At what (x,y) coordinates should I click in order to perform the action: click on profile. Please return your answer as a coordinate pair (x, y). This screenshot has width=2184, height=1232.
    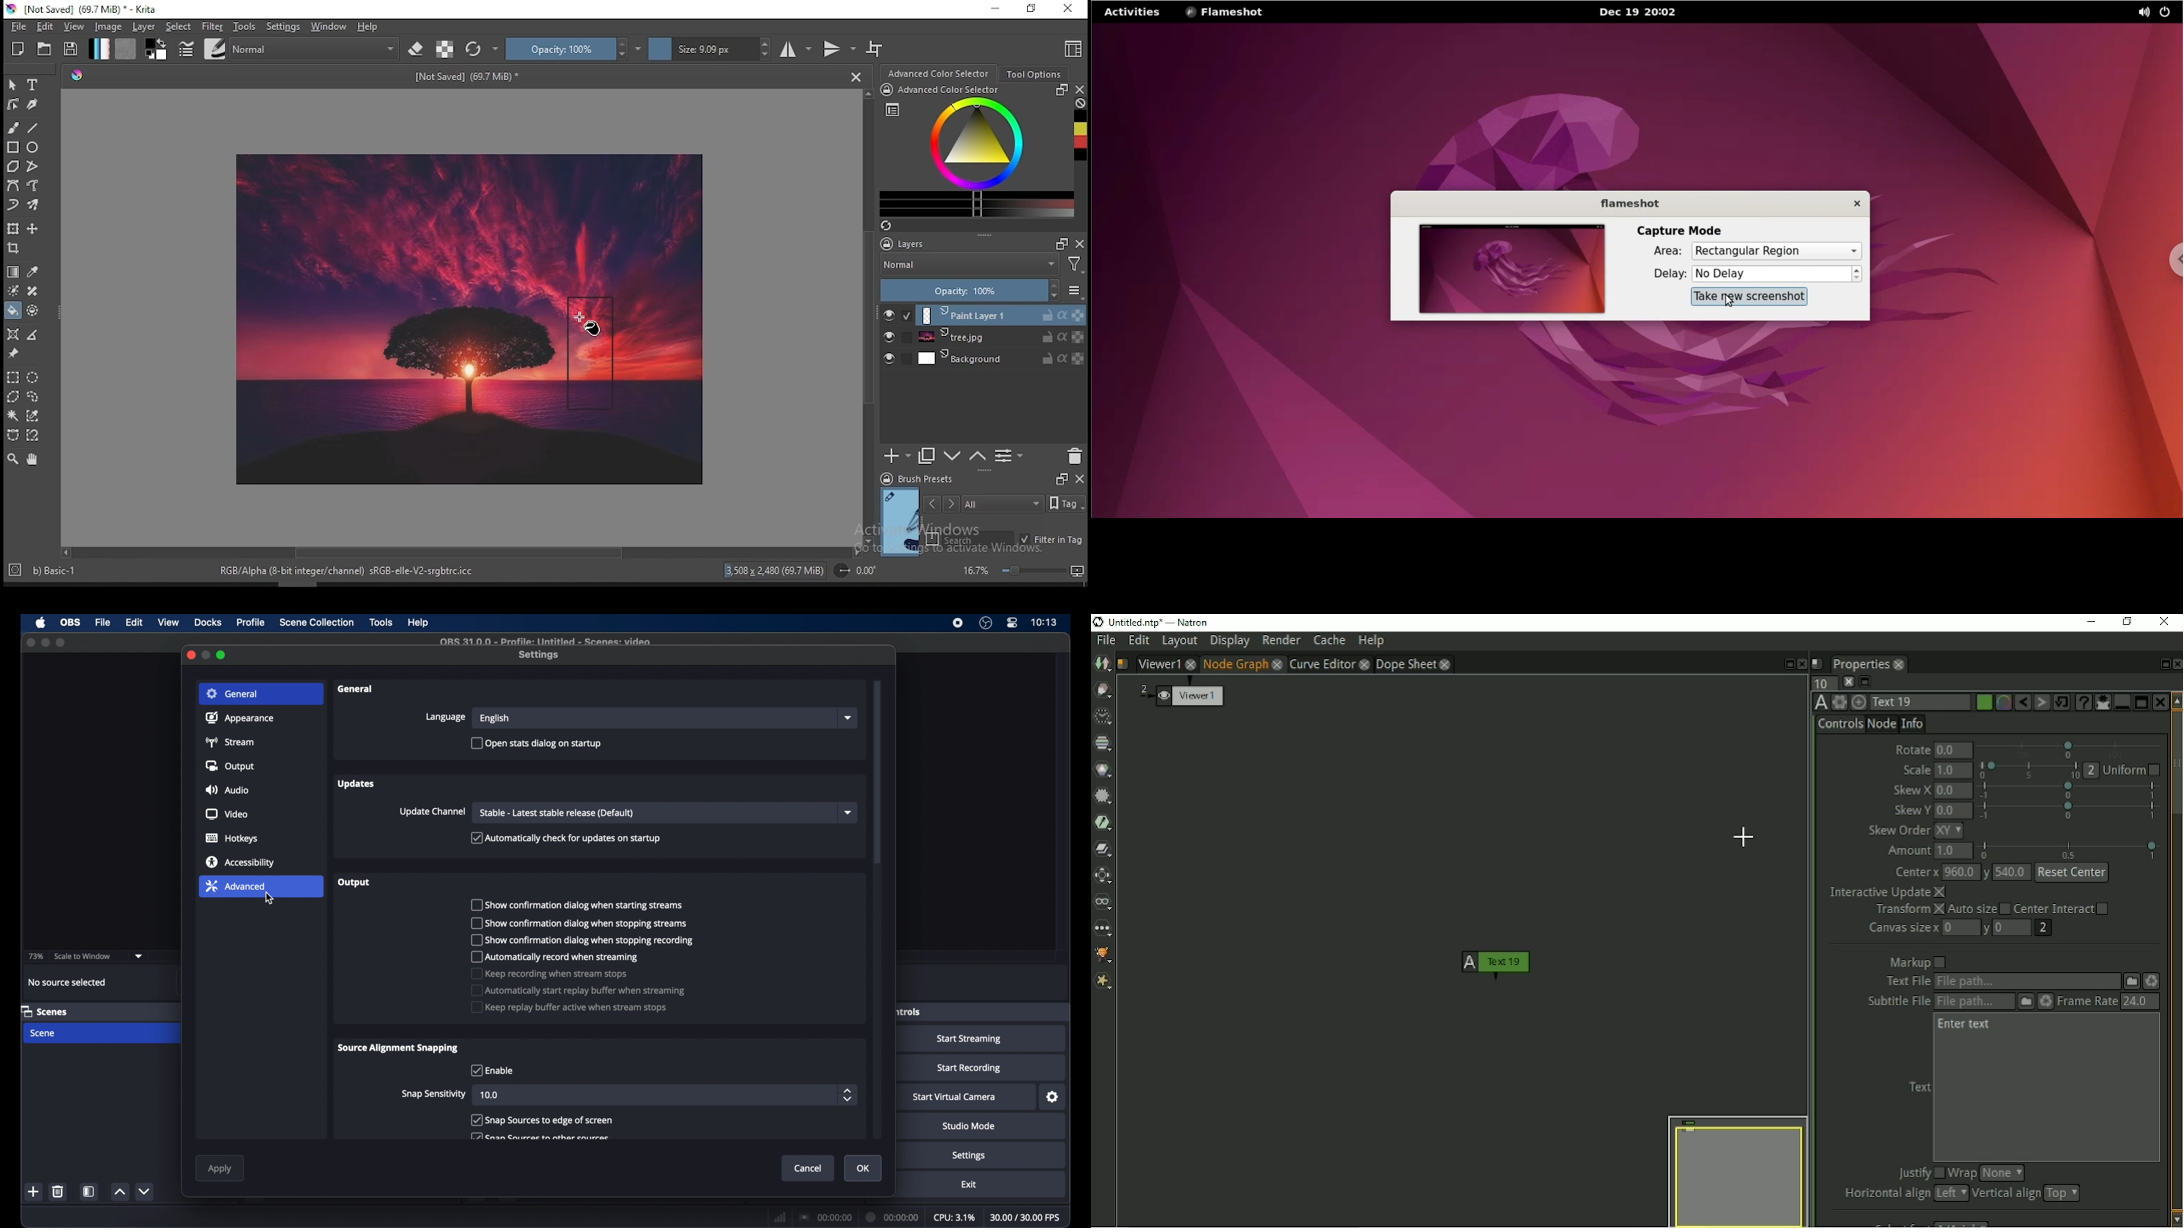
    Looking at the image, I should click on (252, 623).